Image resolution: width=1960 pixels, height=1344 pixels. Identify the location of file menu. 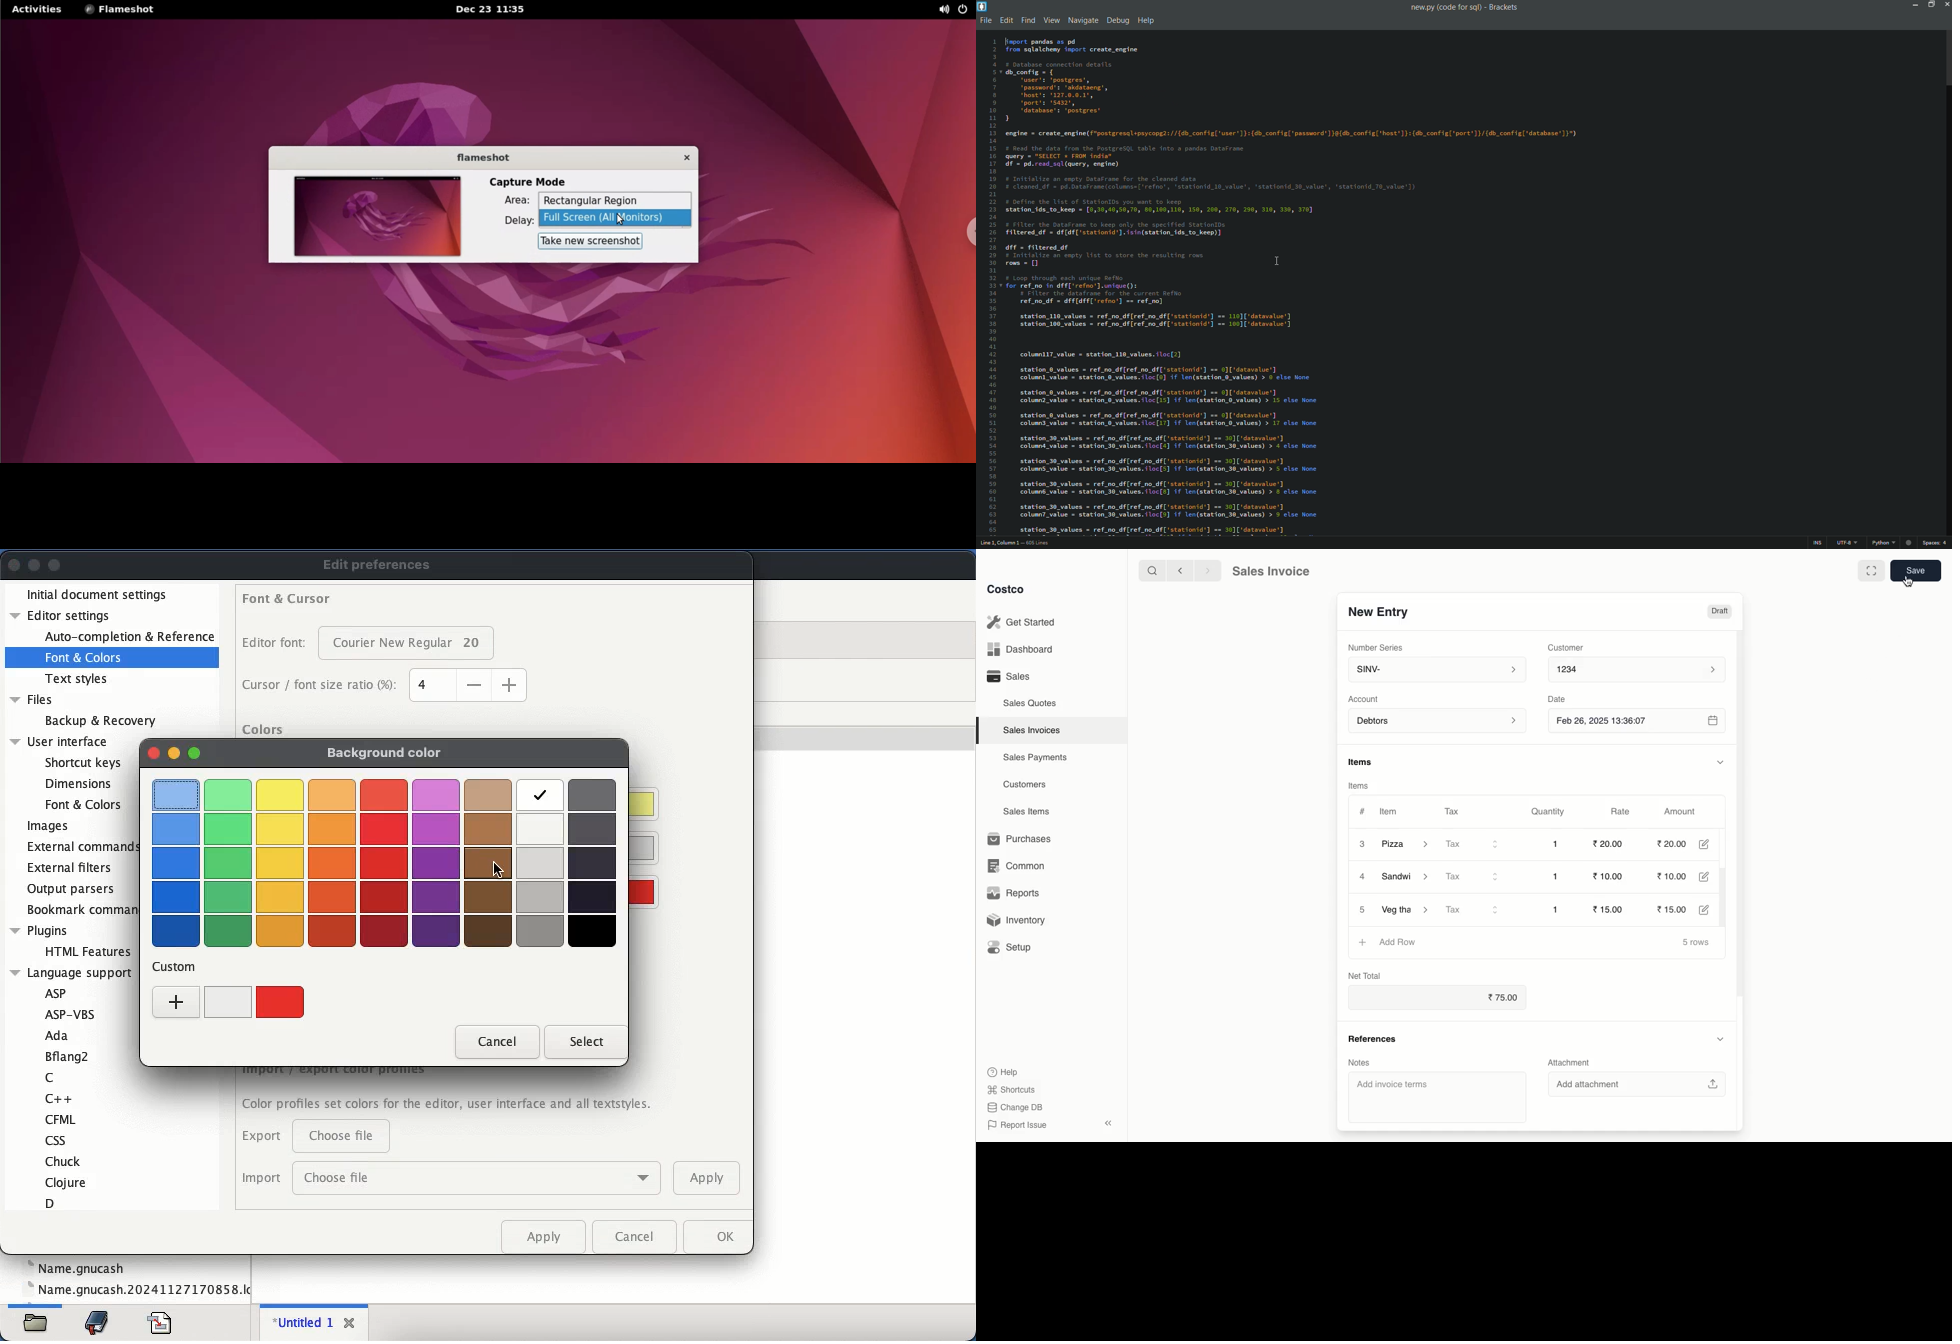
(985, 20).